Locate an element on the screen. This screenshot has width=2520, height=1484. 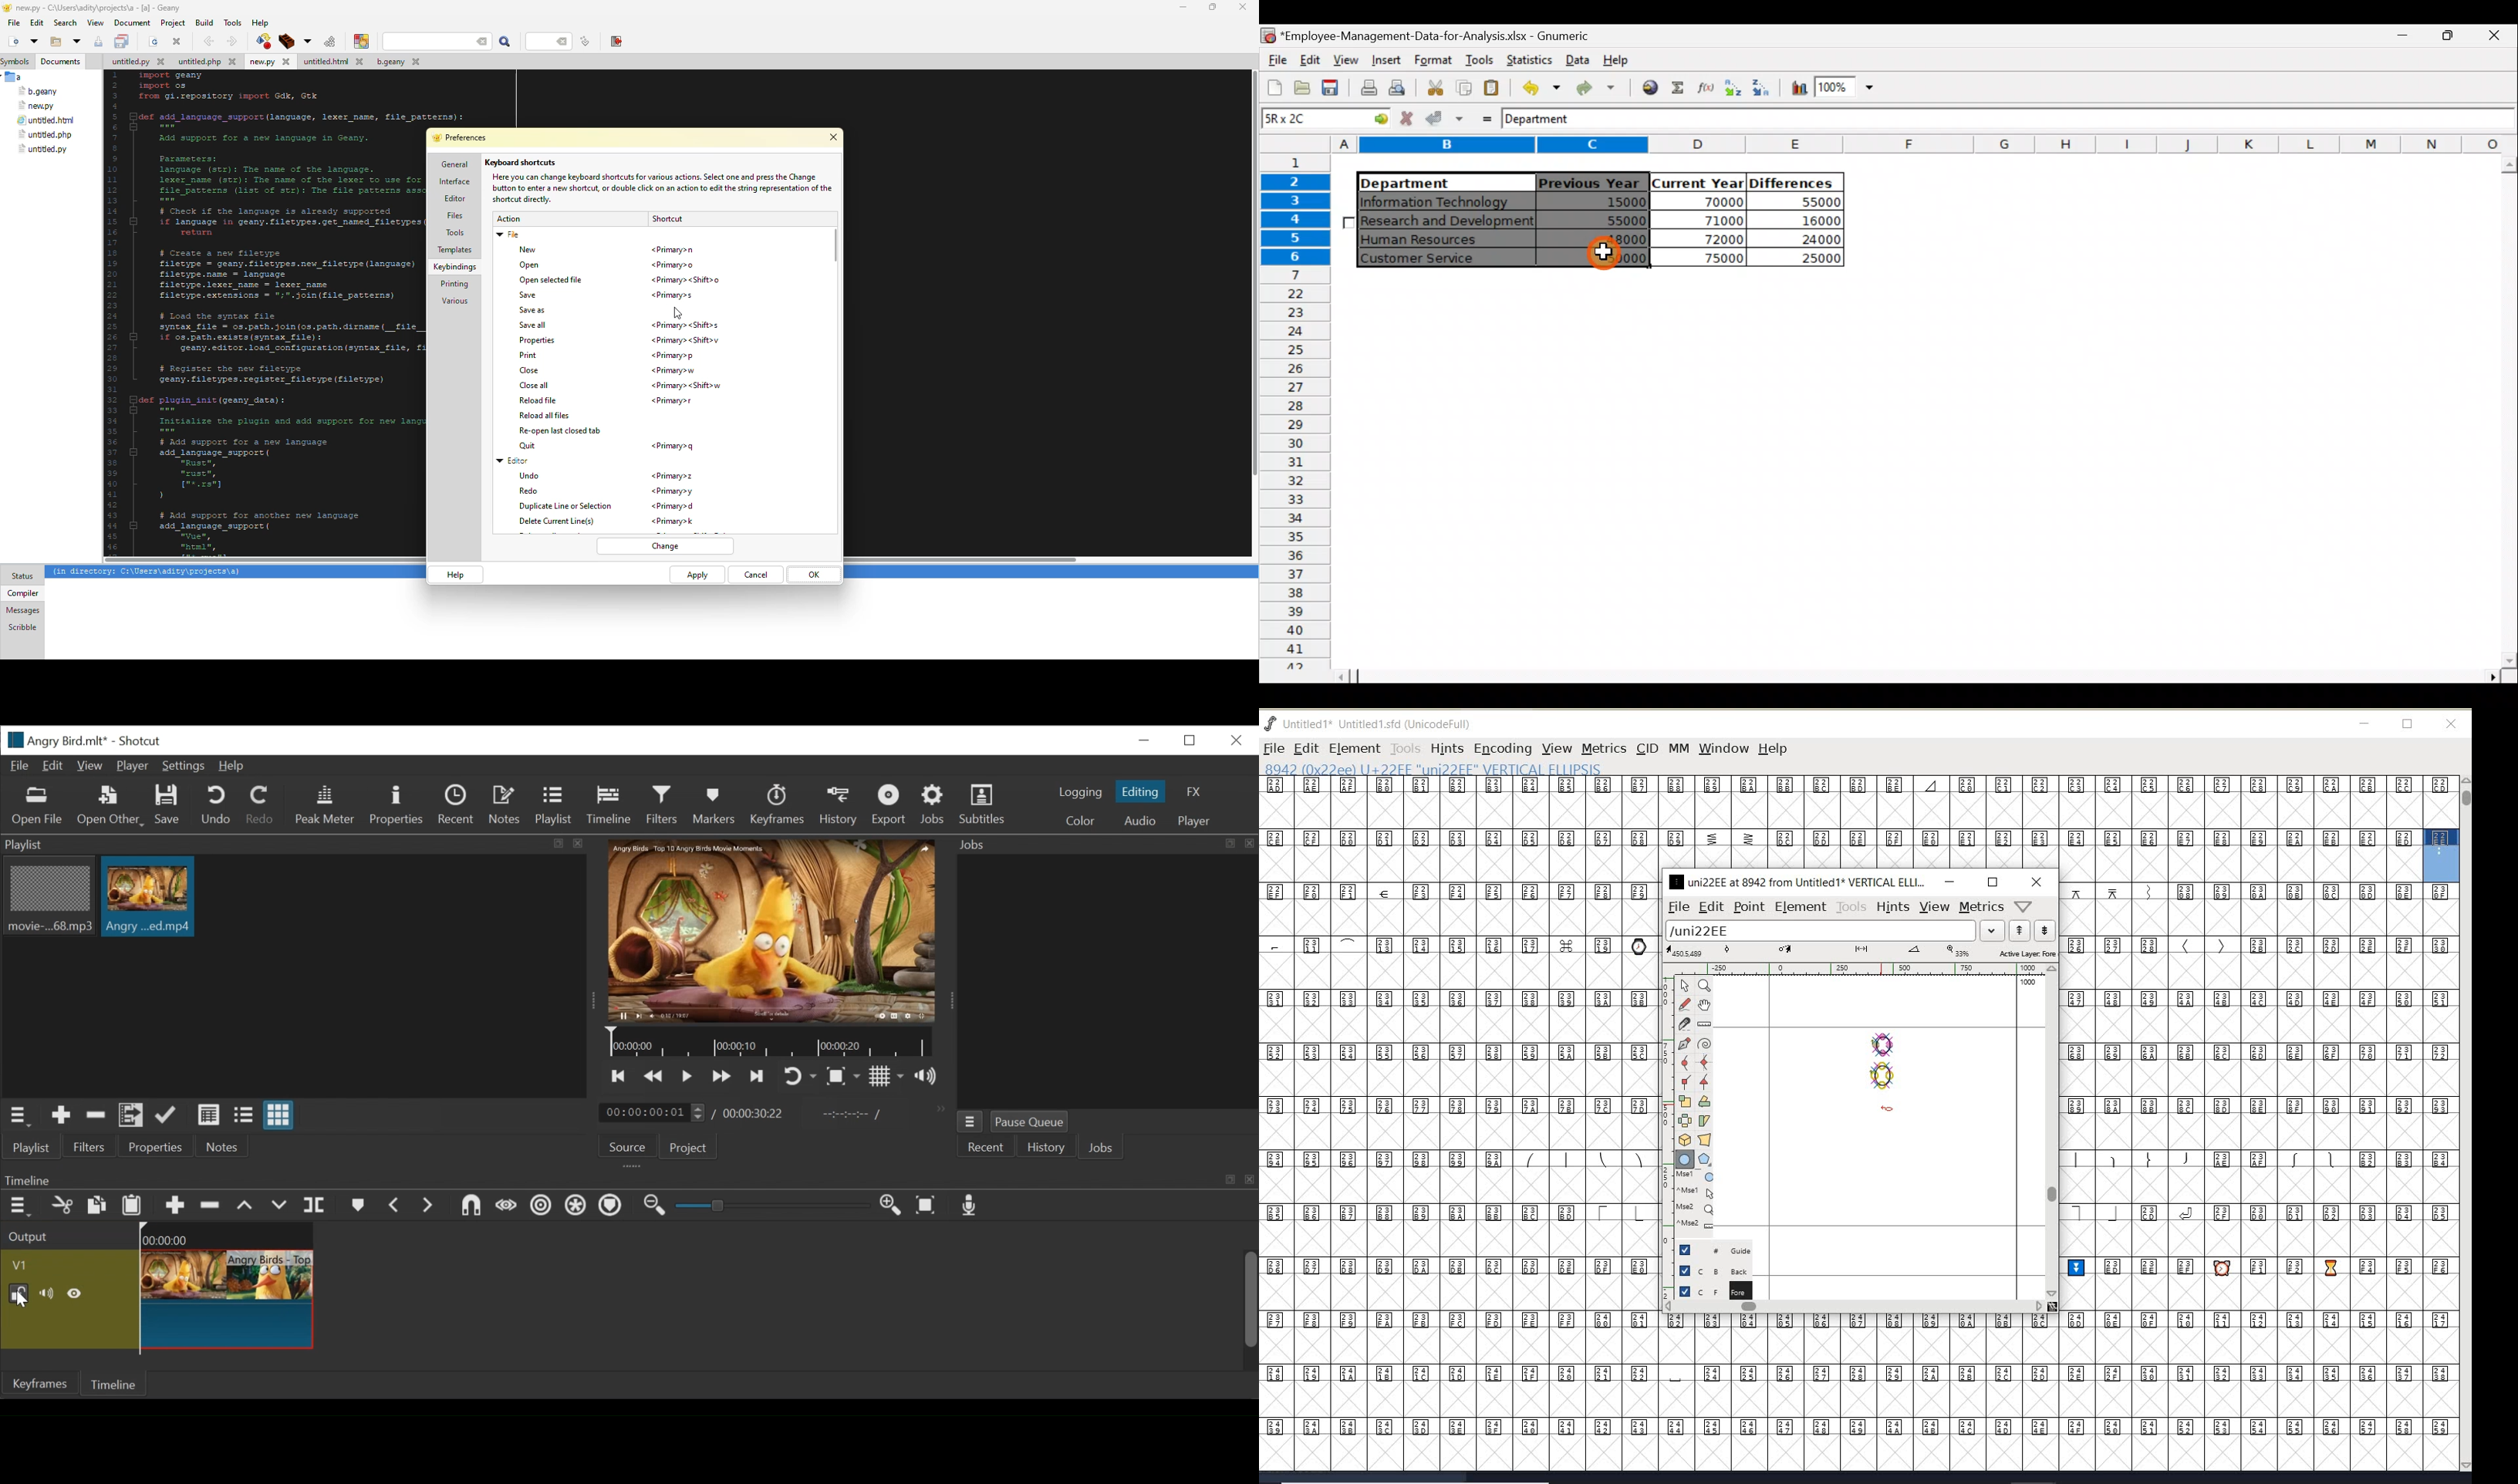
open is located at coordinates (52, 43).